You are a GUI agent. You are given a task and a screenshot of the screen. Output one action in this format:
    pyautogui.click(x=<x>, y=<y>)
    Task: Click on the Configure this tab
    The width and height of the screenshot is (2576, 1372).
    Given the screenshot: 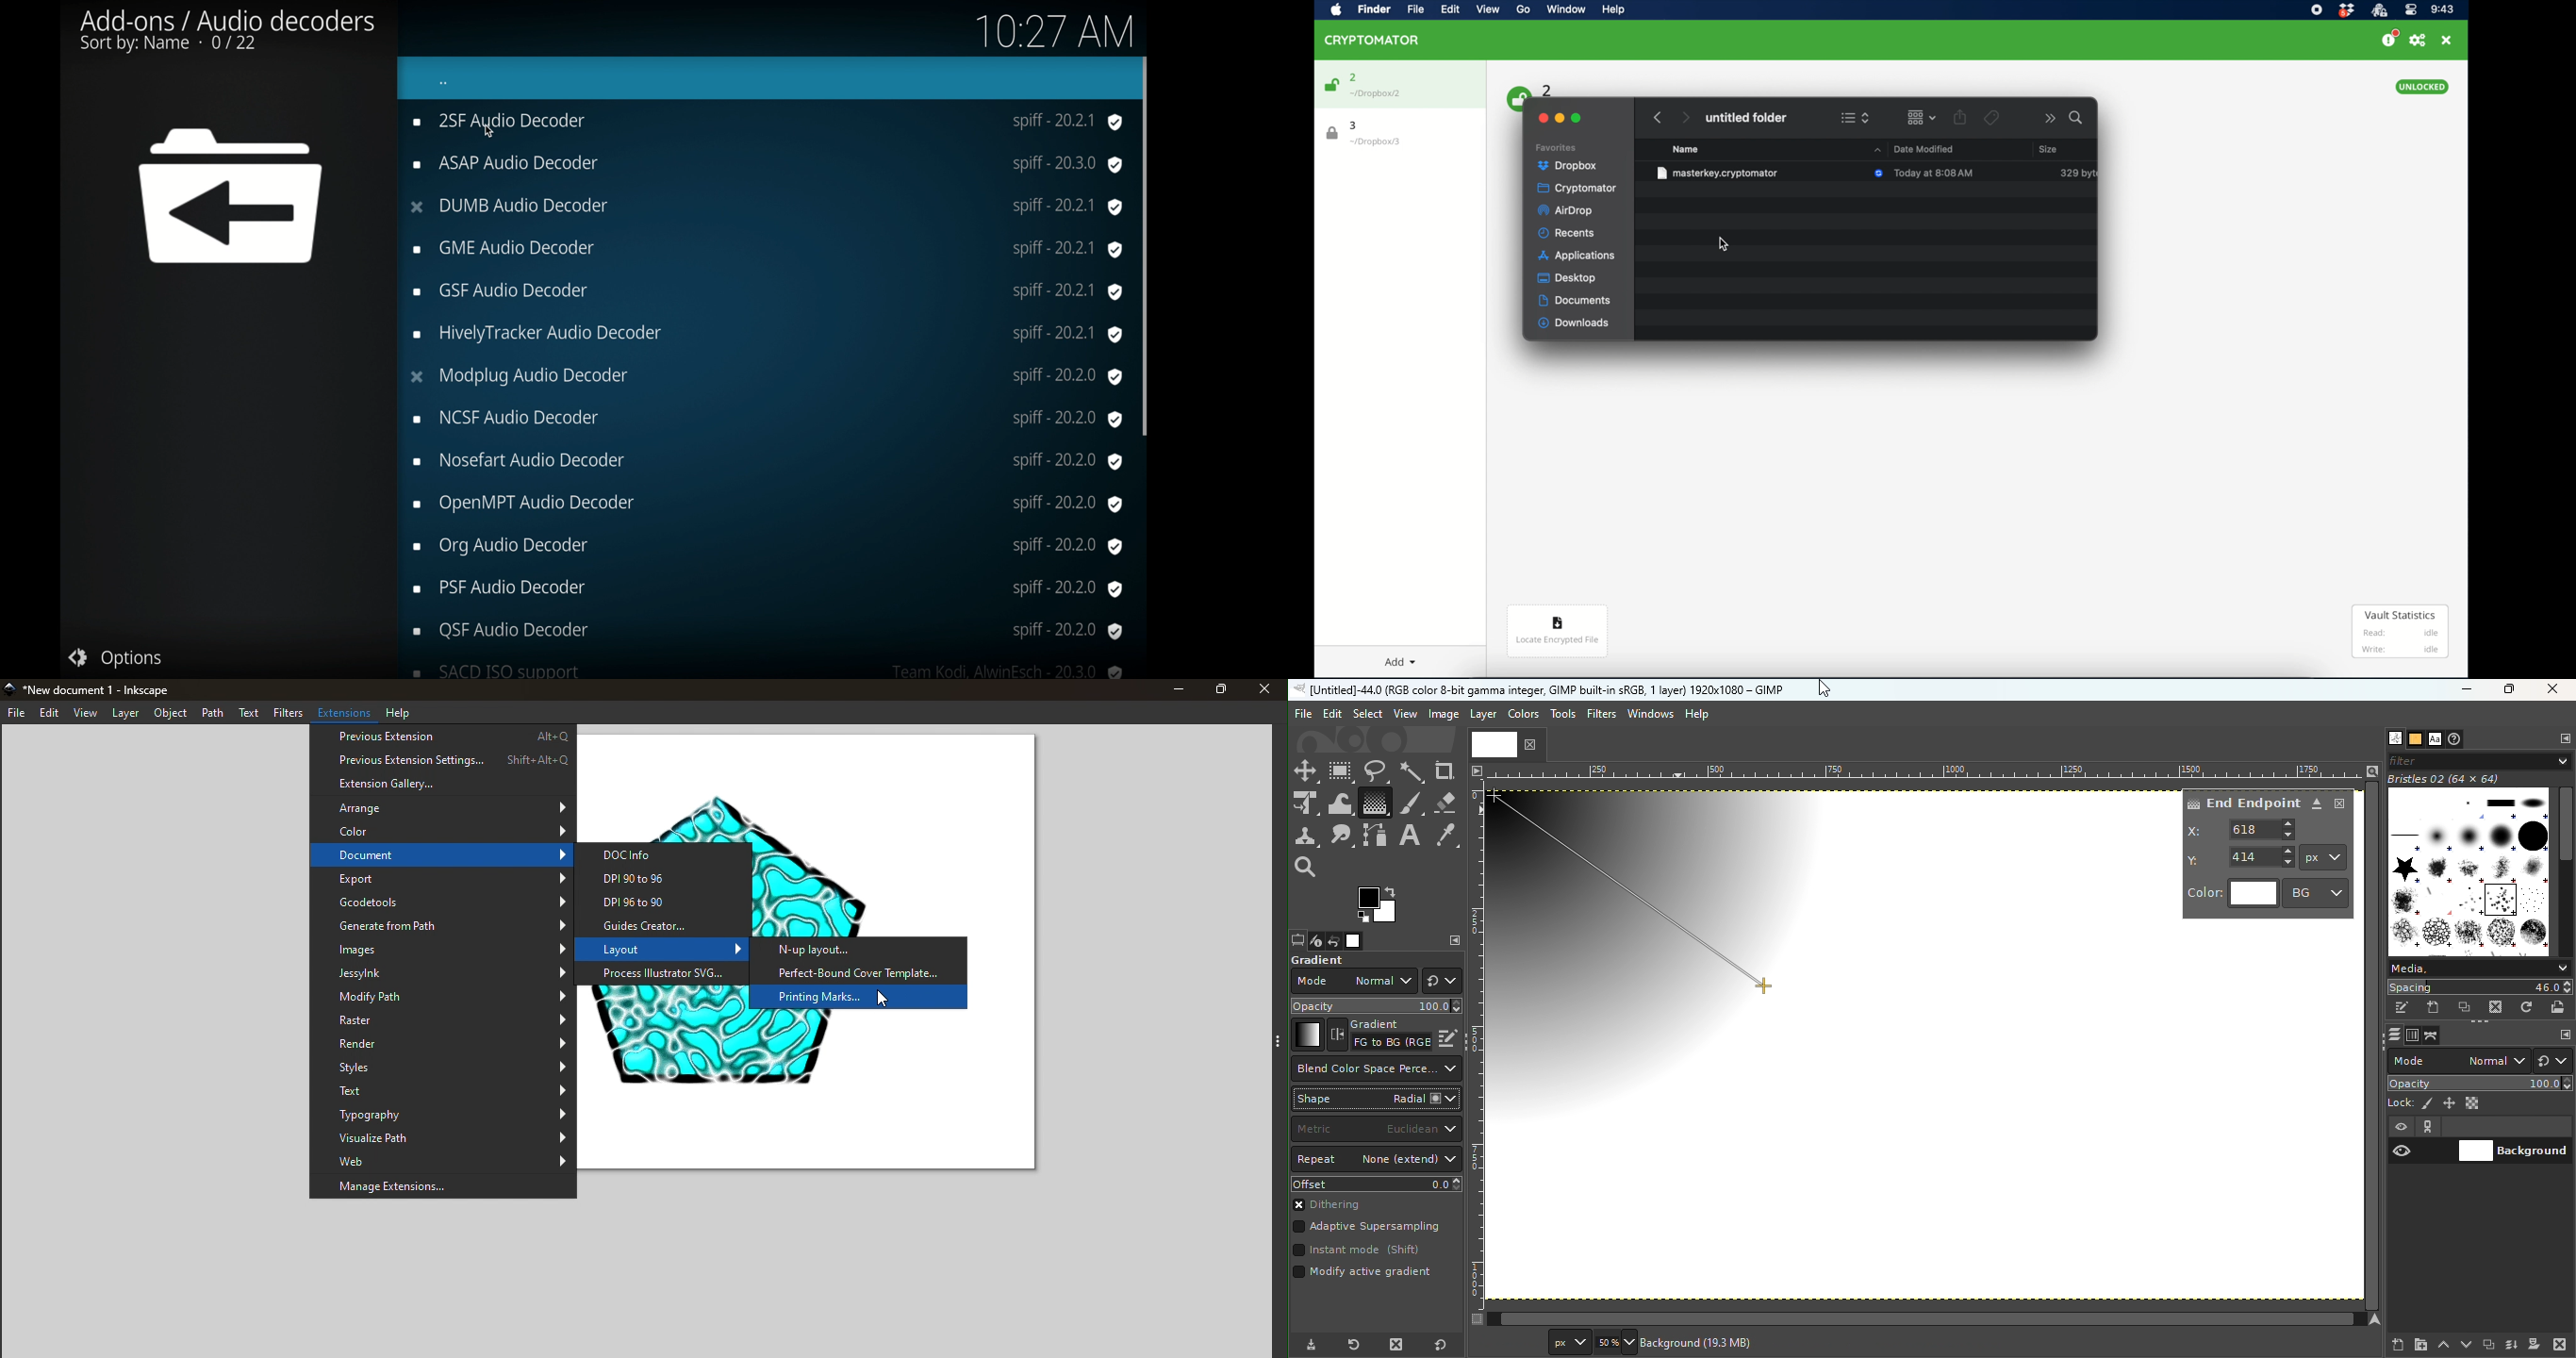 What is the action you would take?
    pyautogui.click(x=1455, y=940)
    